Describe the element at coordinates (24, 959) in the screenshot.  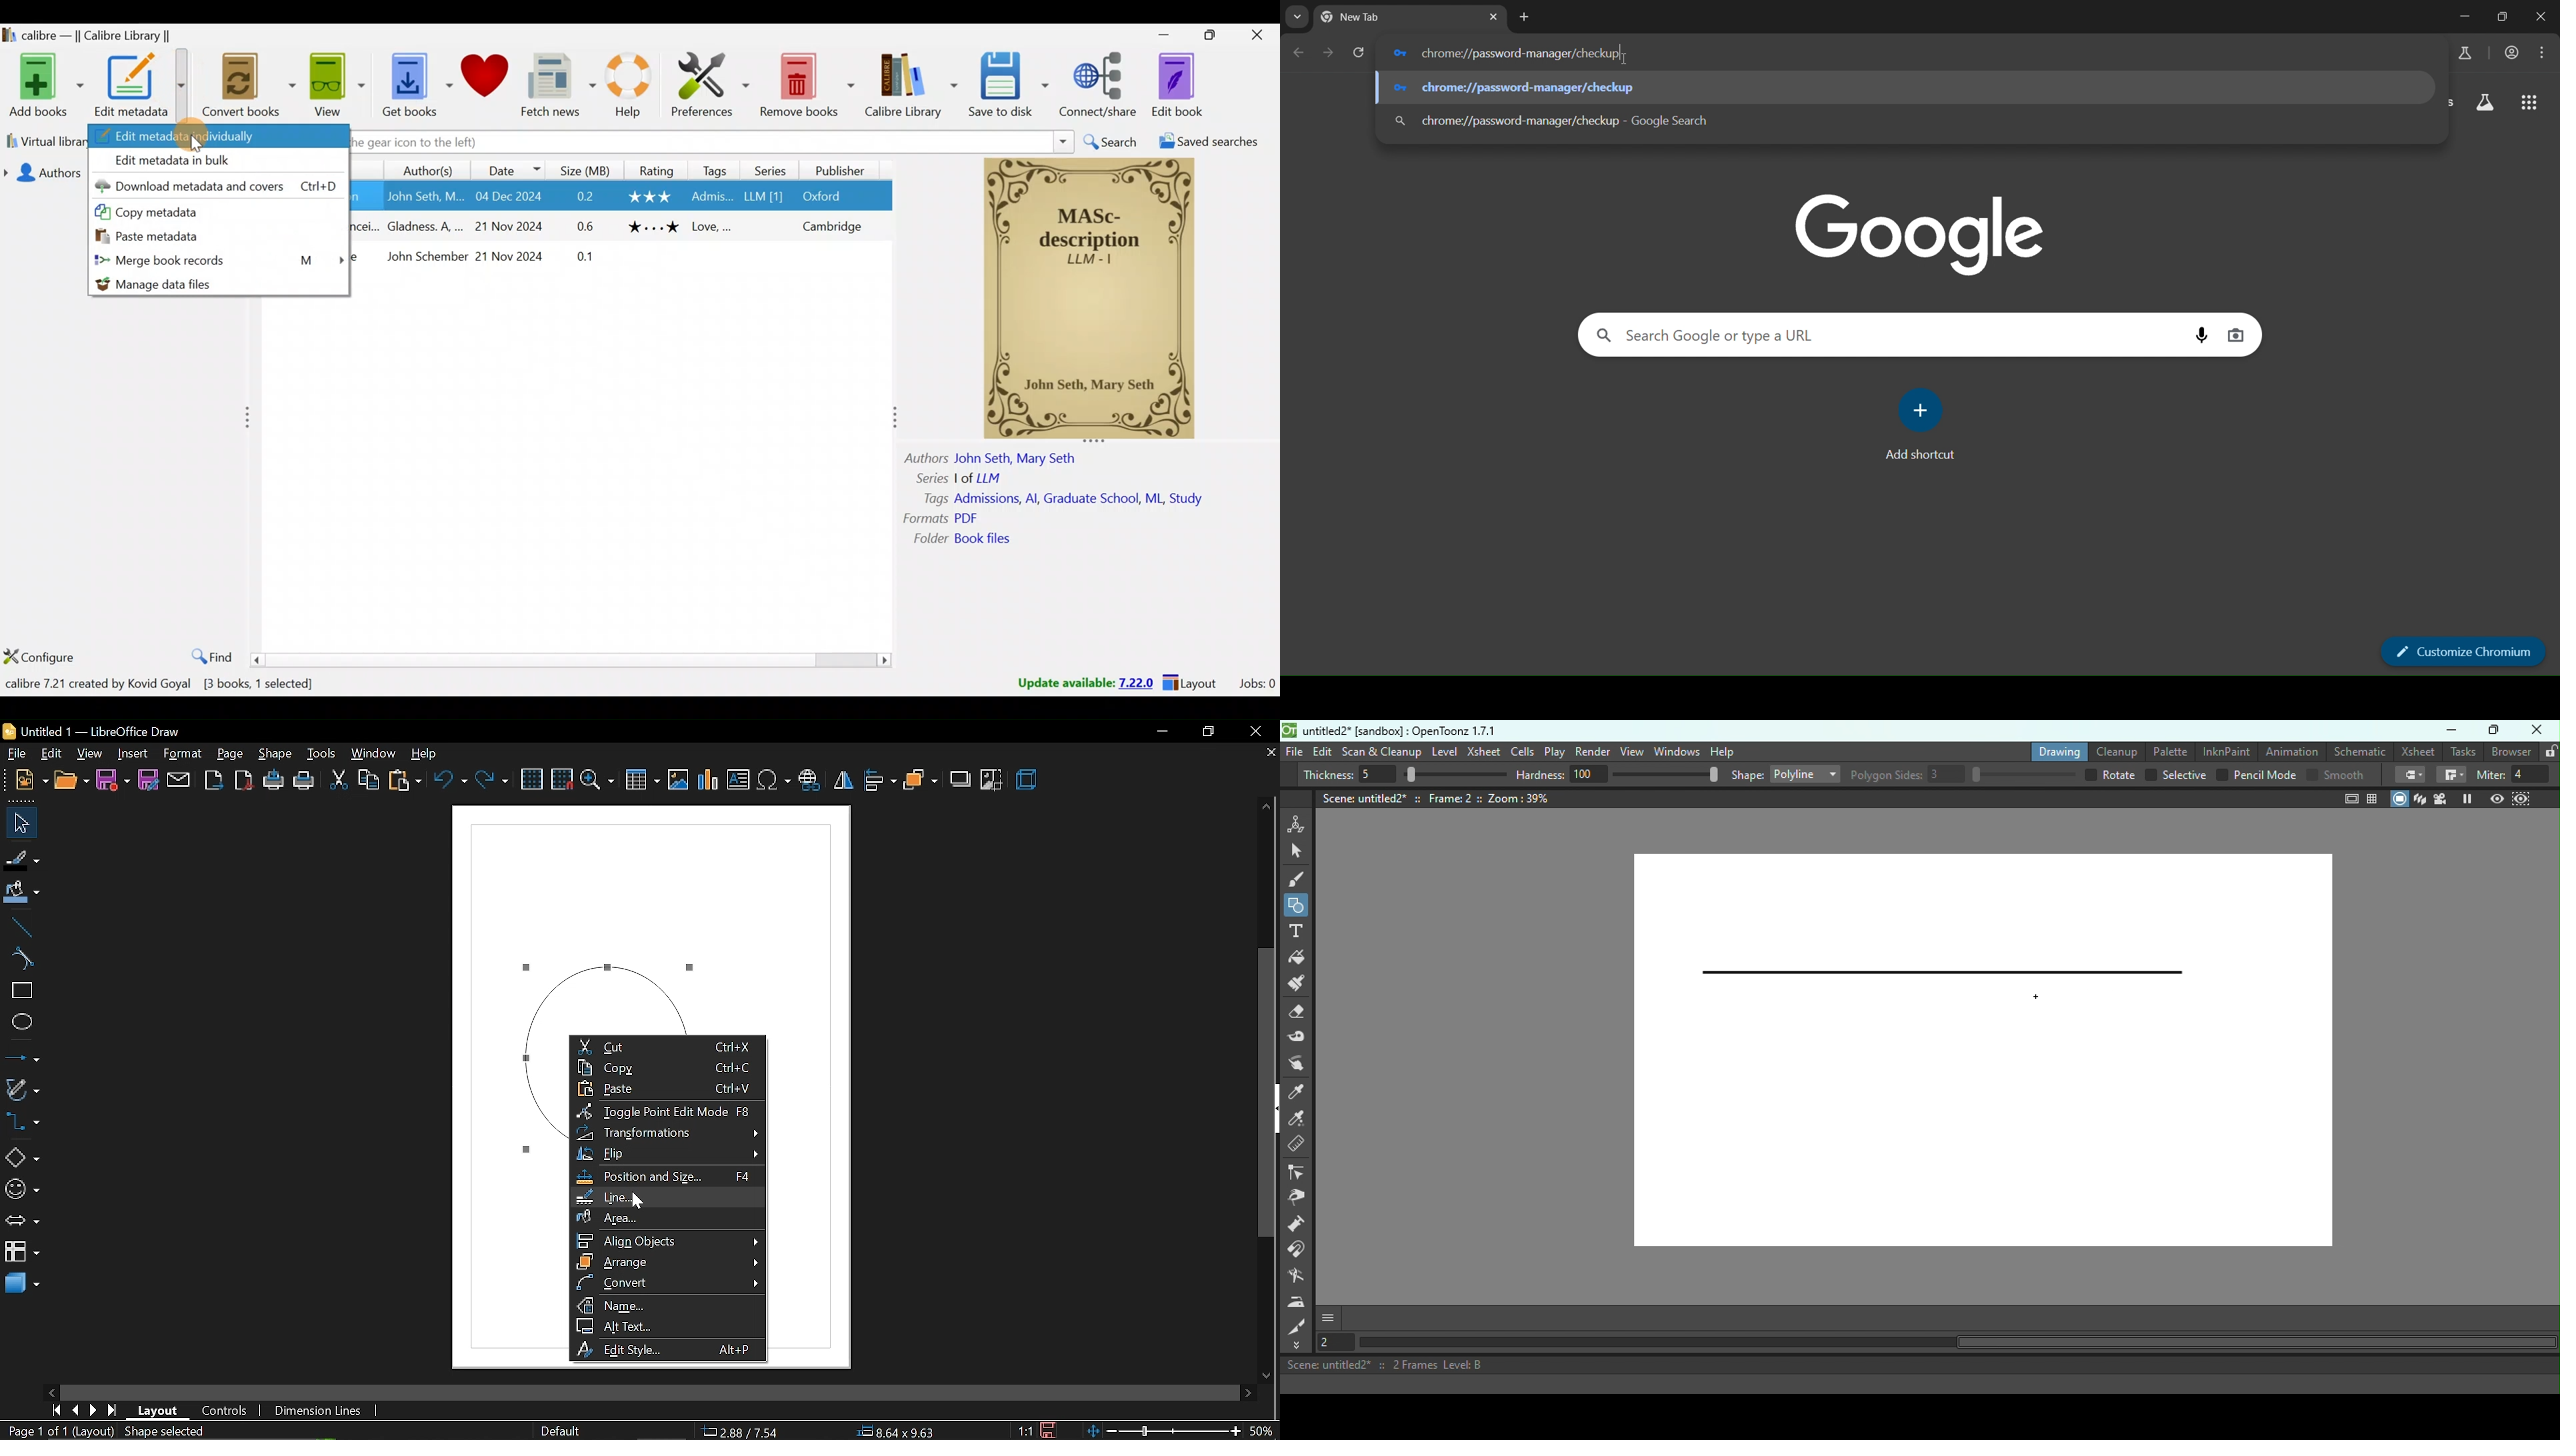
I see `curve` at that location.